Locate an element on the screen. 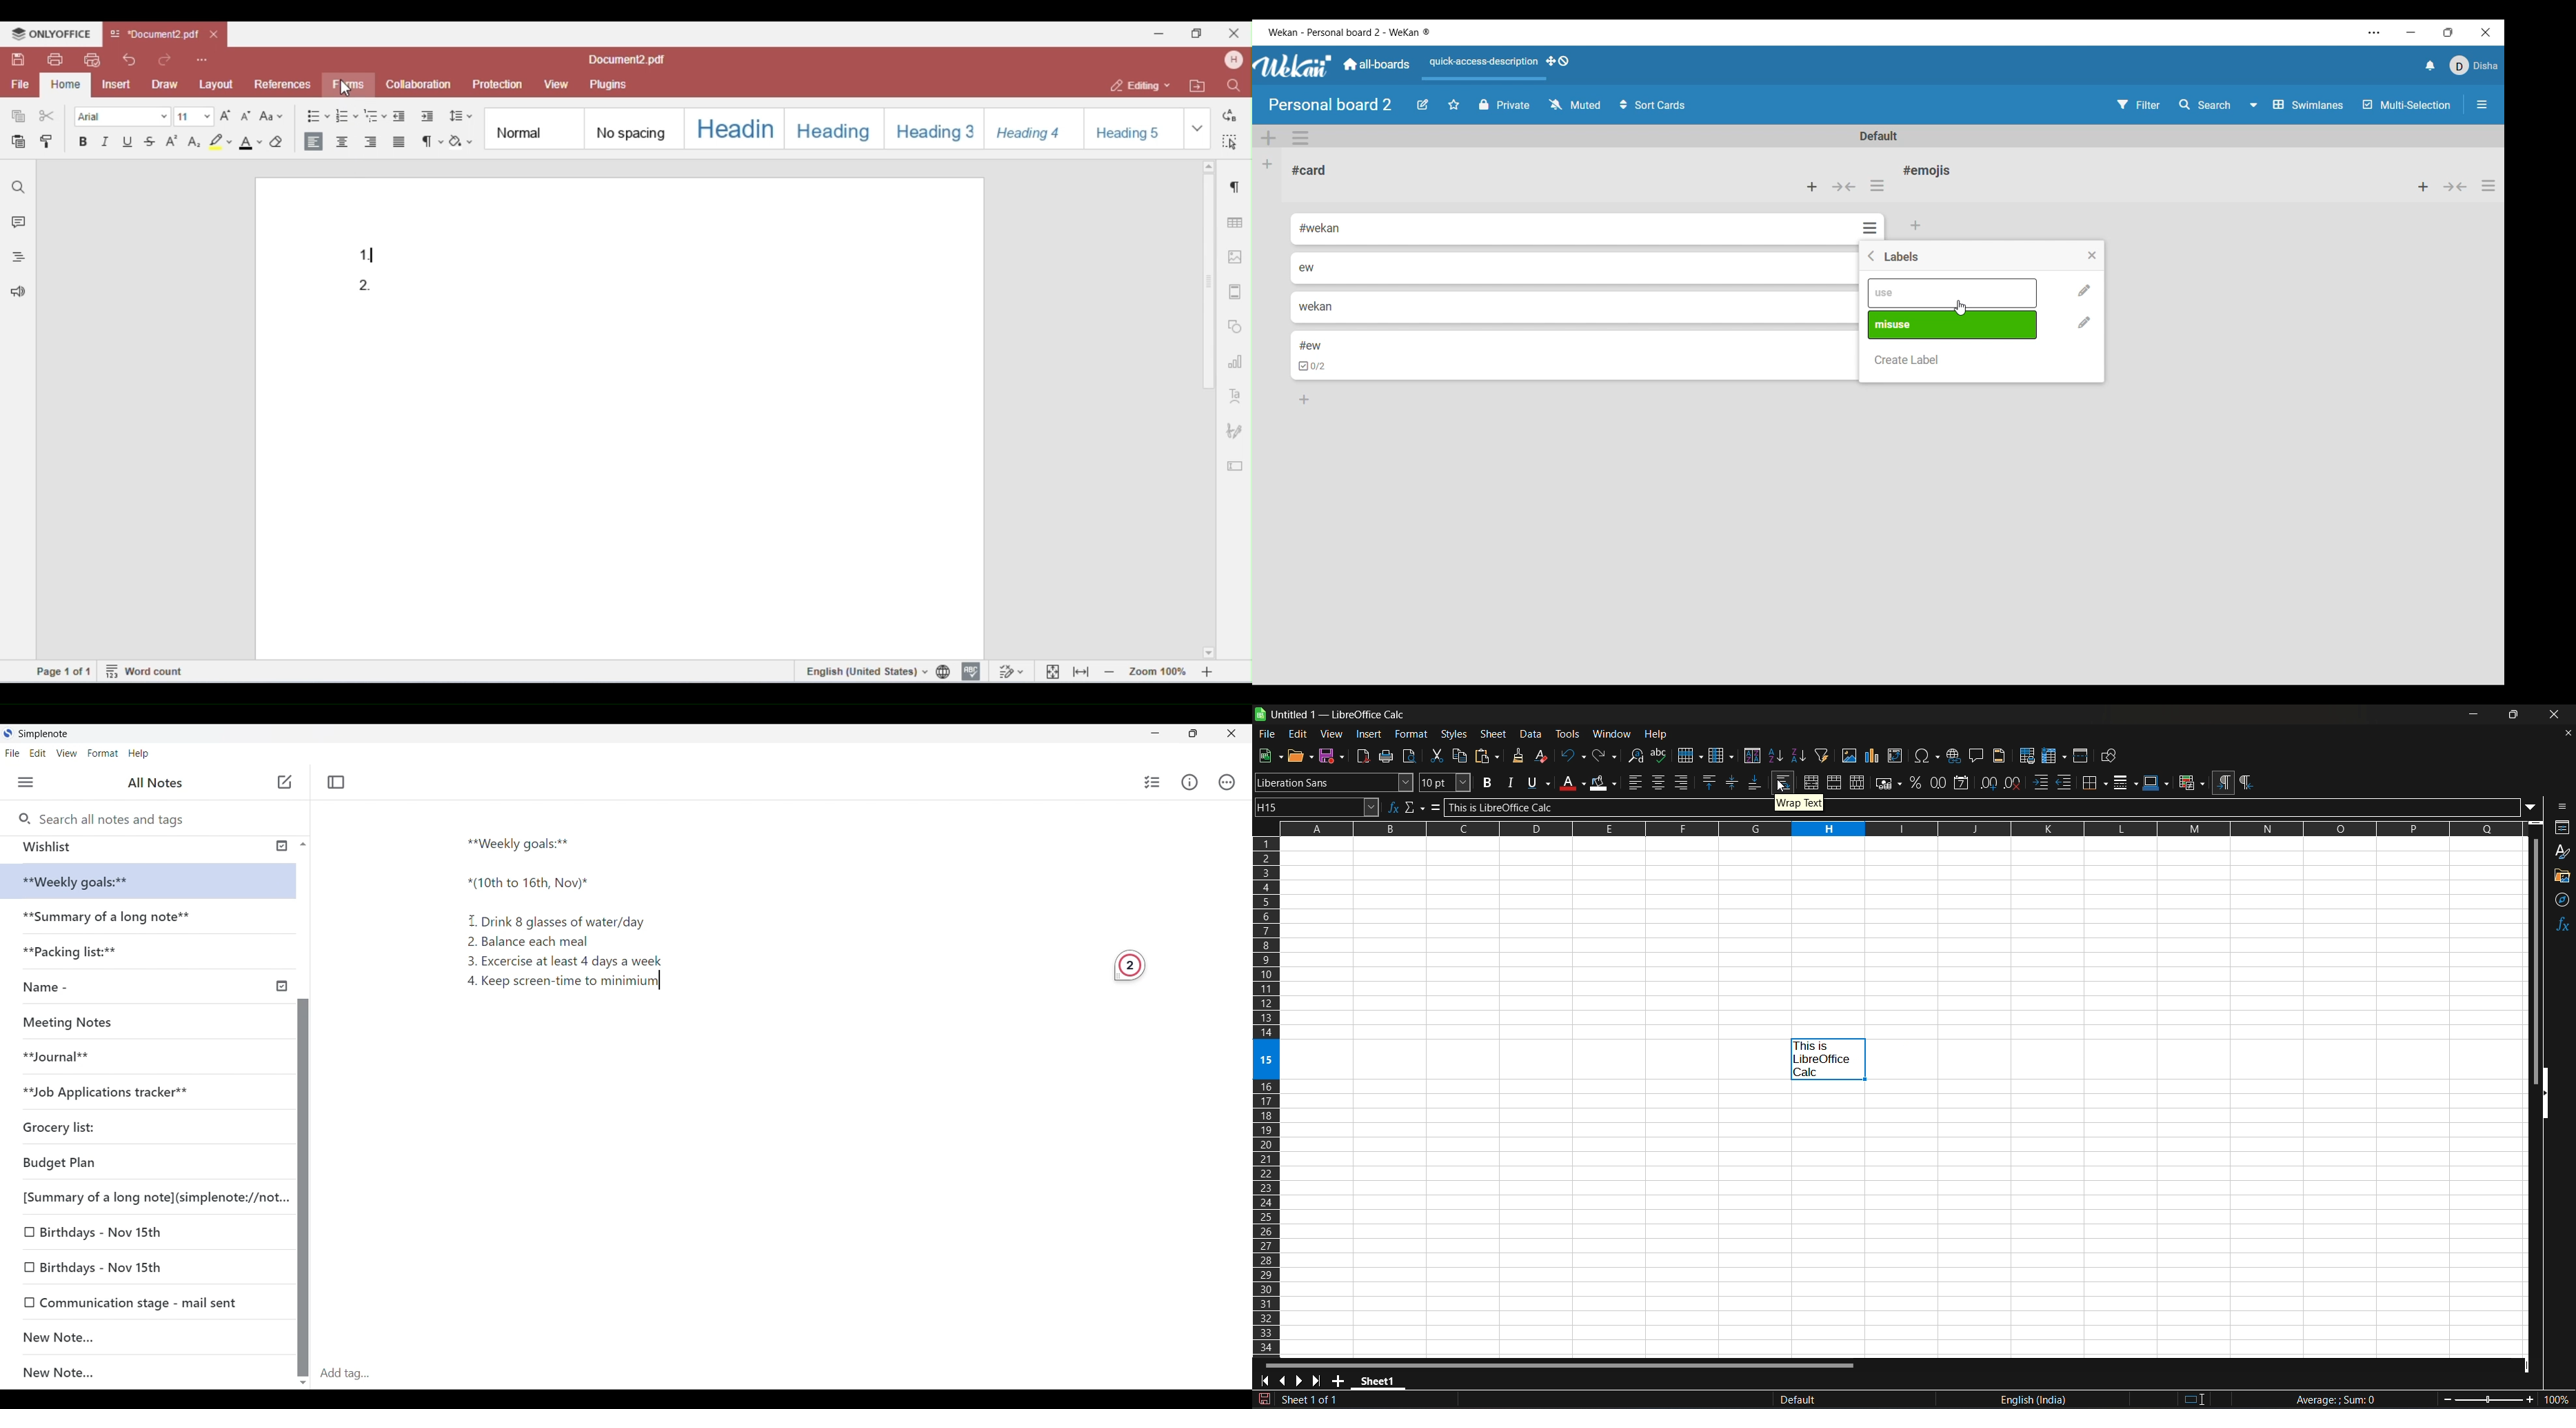 This screenshot has height=1428, width=2576. Help is located at coordinates (140, 754).